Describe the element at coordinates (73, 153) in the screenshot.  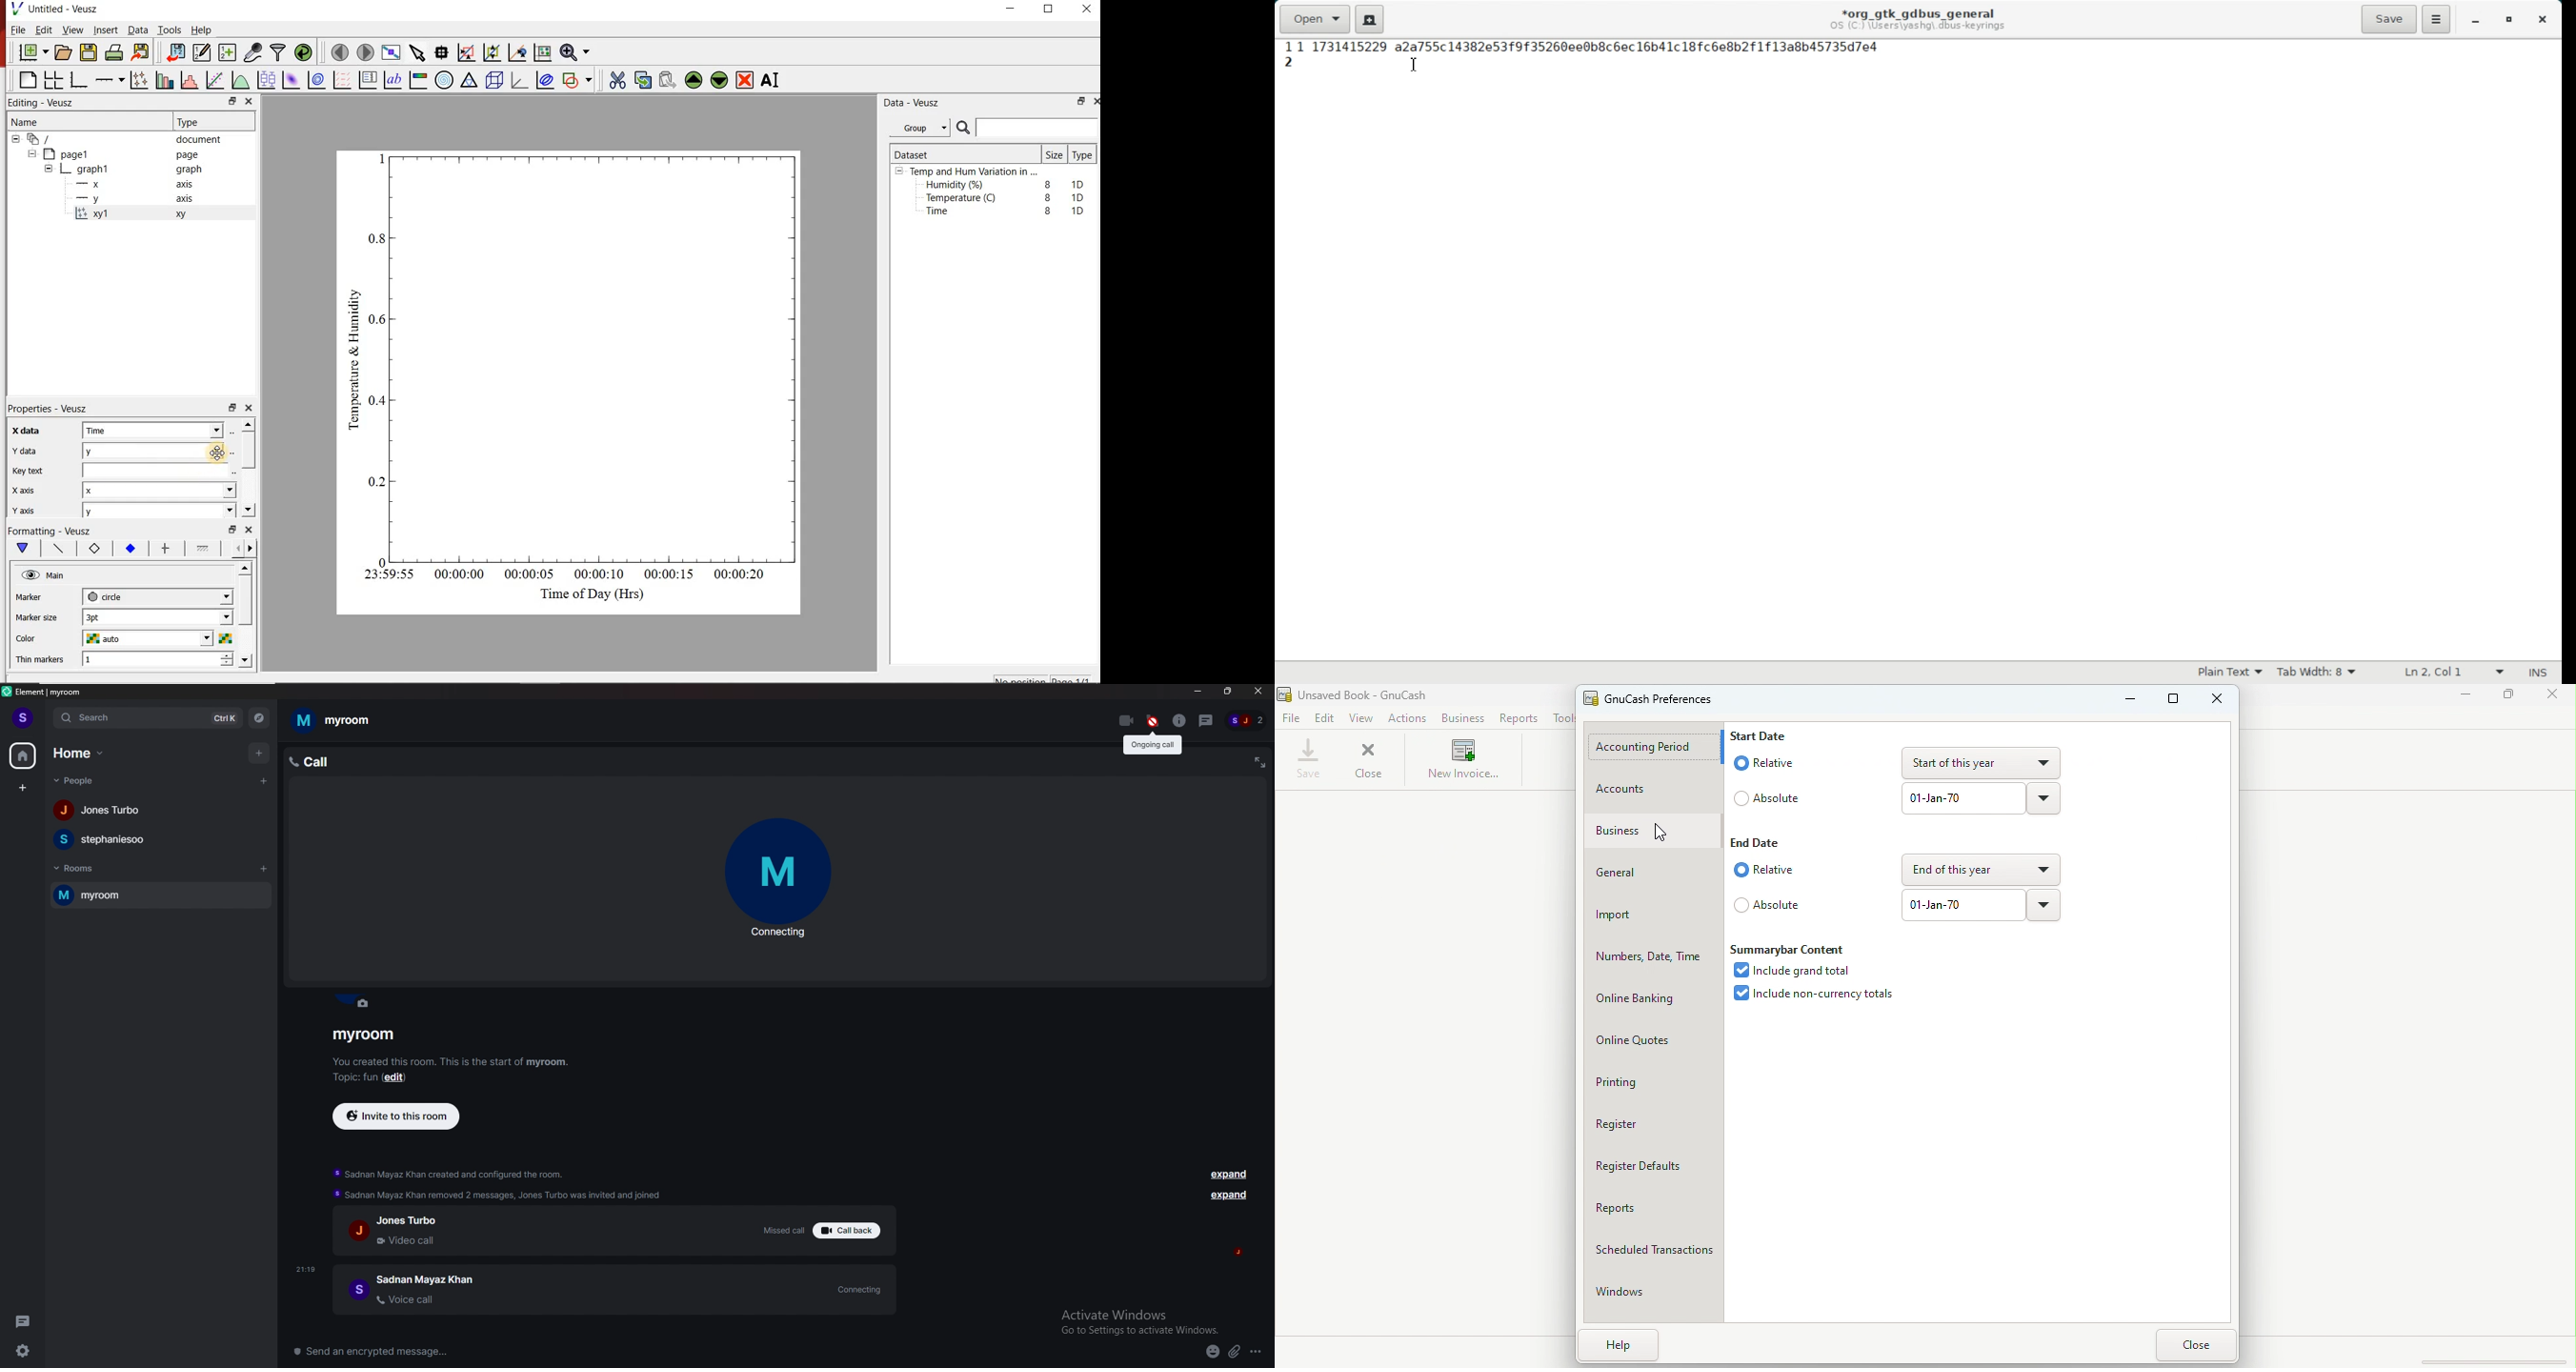
I see `page1` at that location.